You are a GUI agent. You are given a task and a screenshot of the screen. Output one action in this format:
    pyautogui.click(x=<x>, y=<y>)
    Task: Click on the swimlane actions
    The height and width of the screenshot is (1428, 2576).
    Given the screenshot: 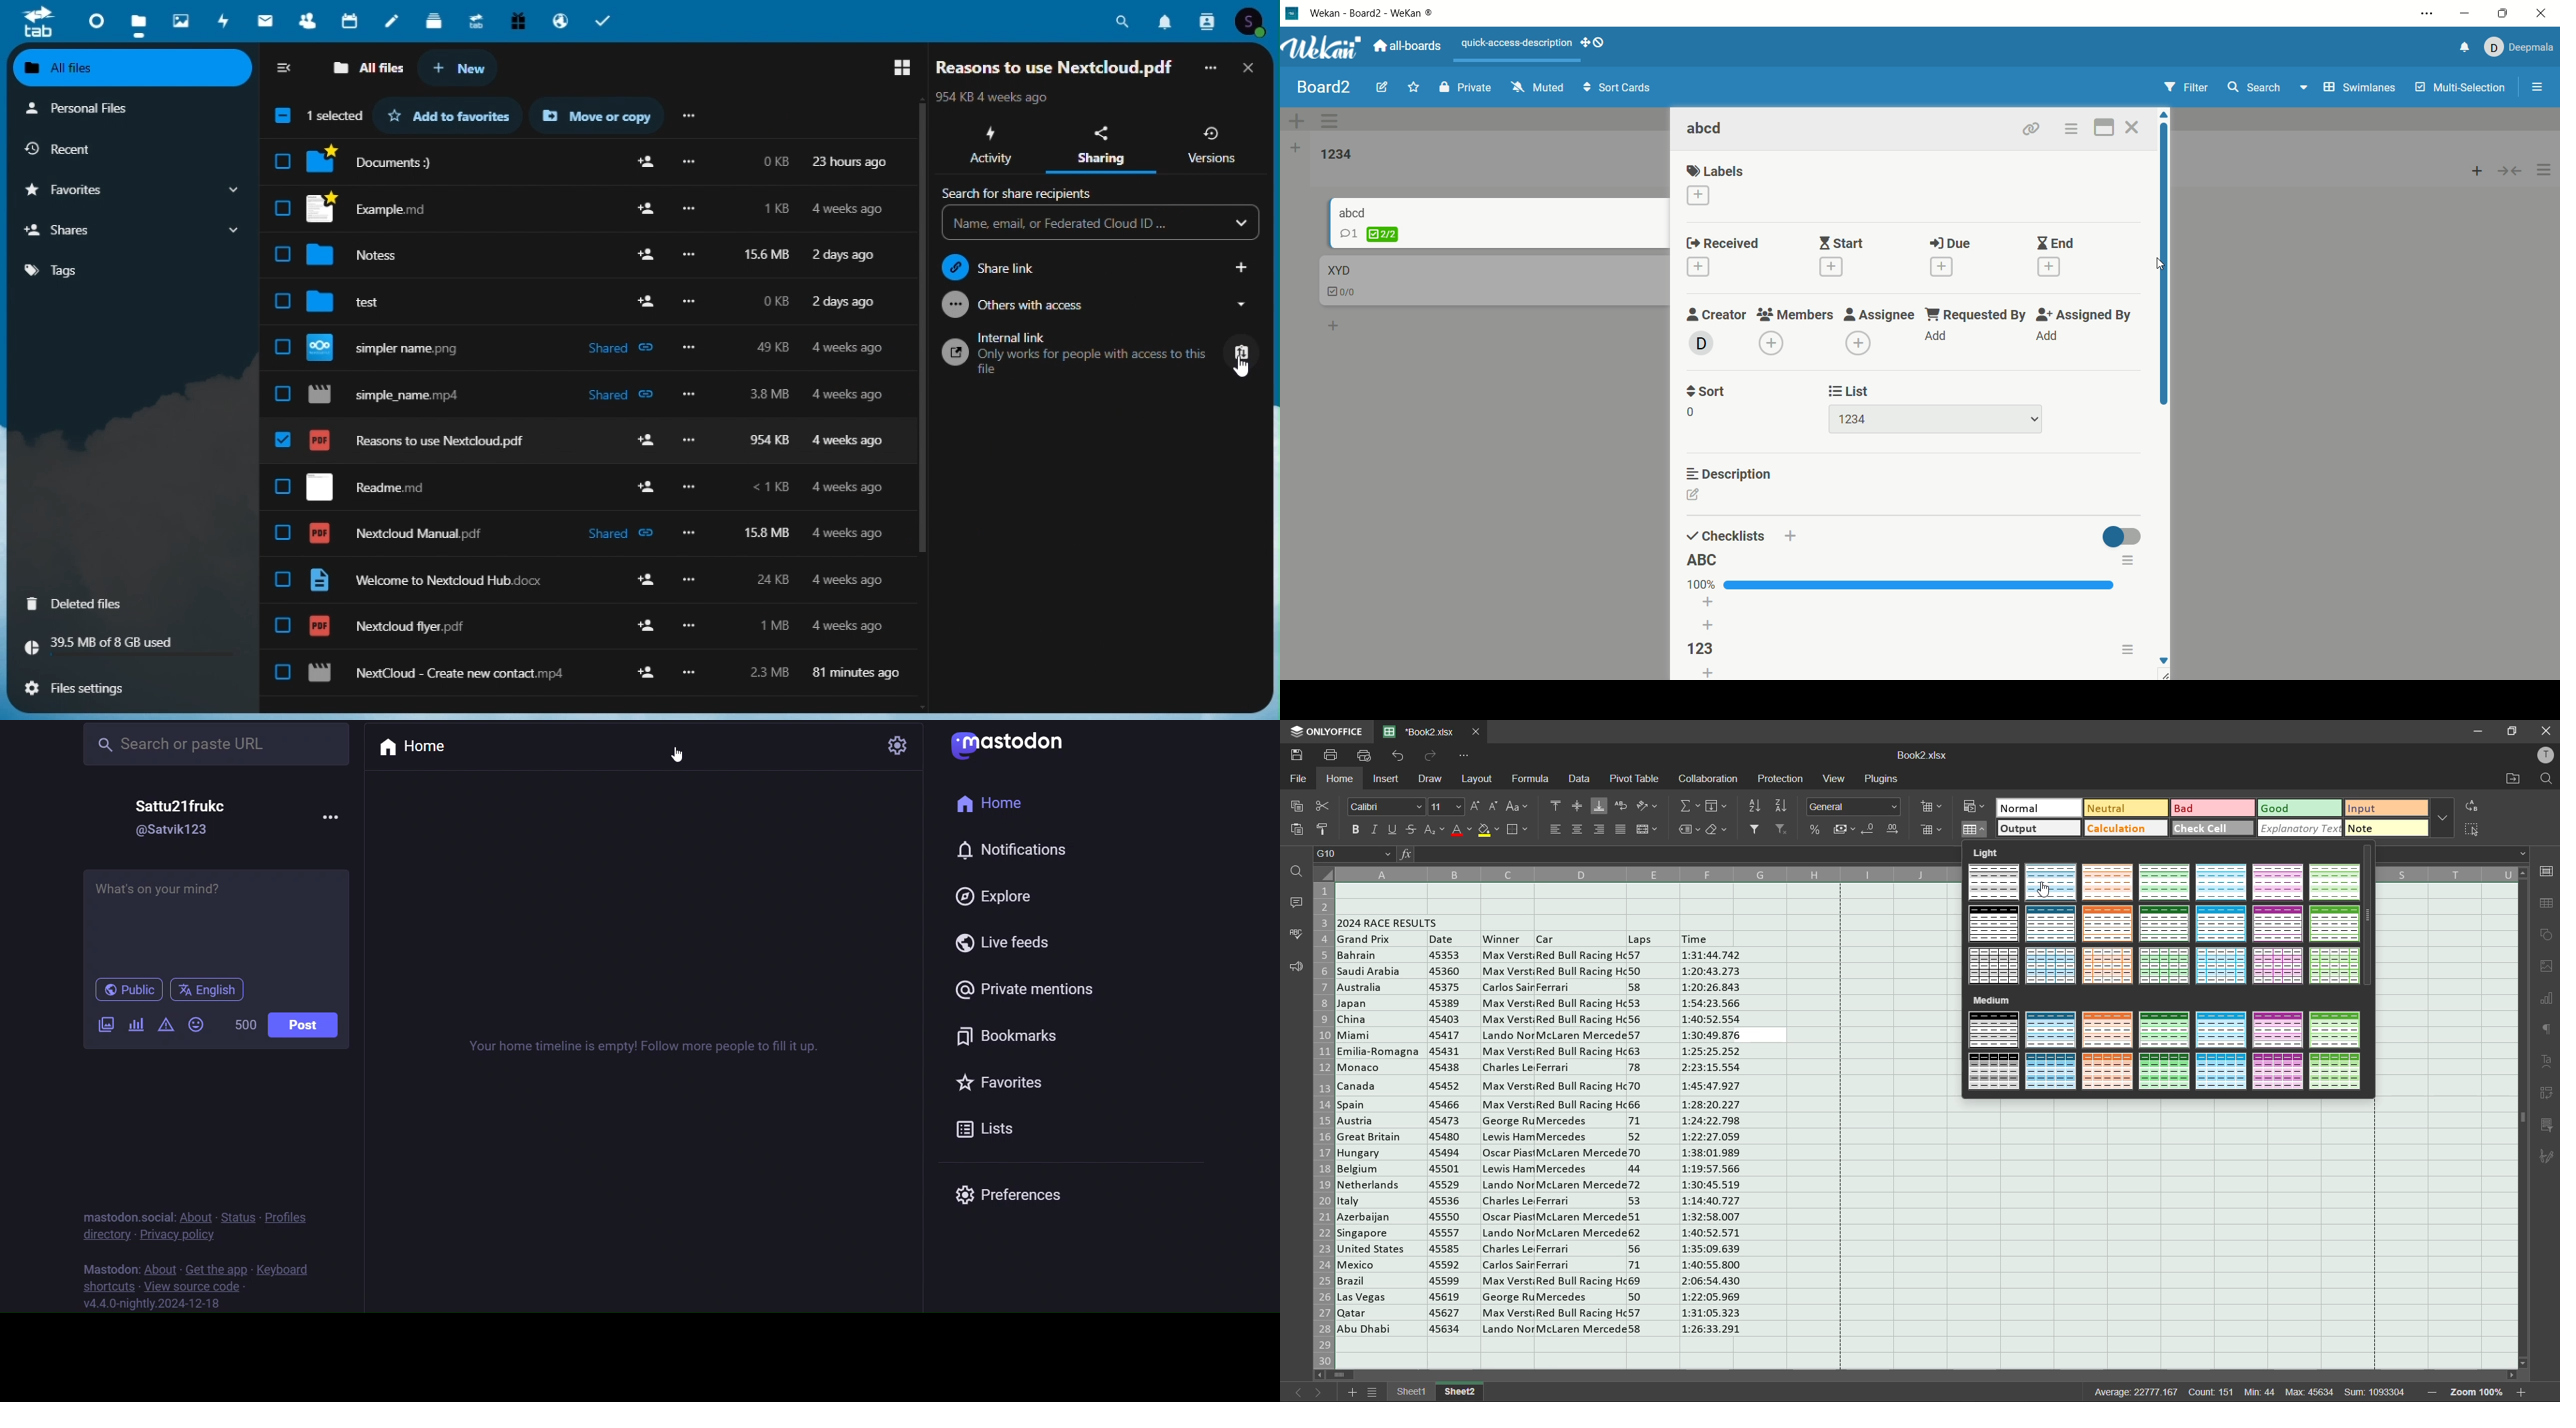 What is the action you would take?
    pyautogui.click(x=1333, y=122)
    